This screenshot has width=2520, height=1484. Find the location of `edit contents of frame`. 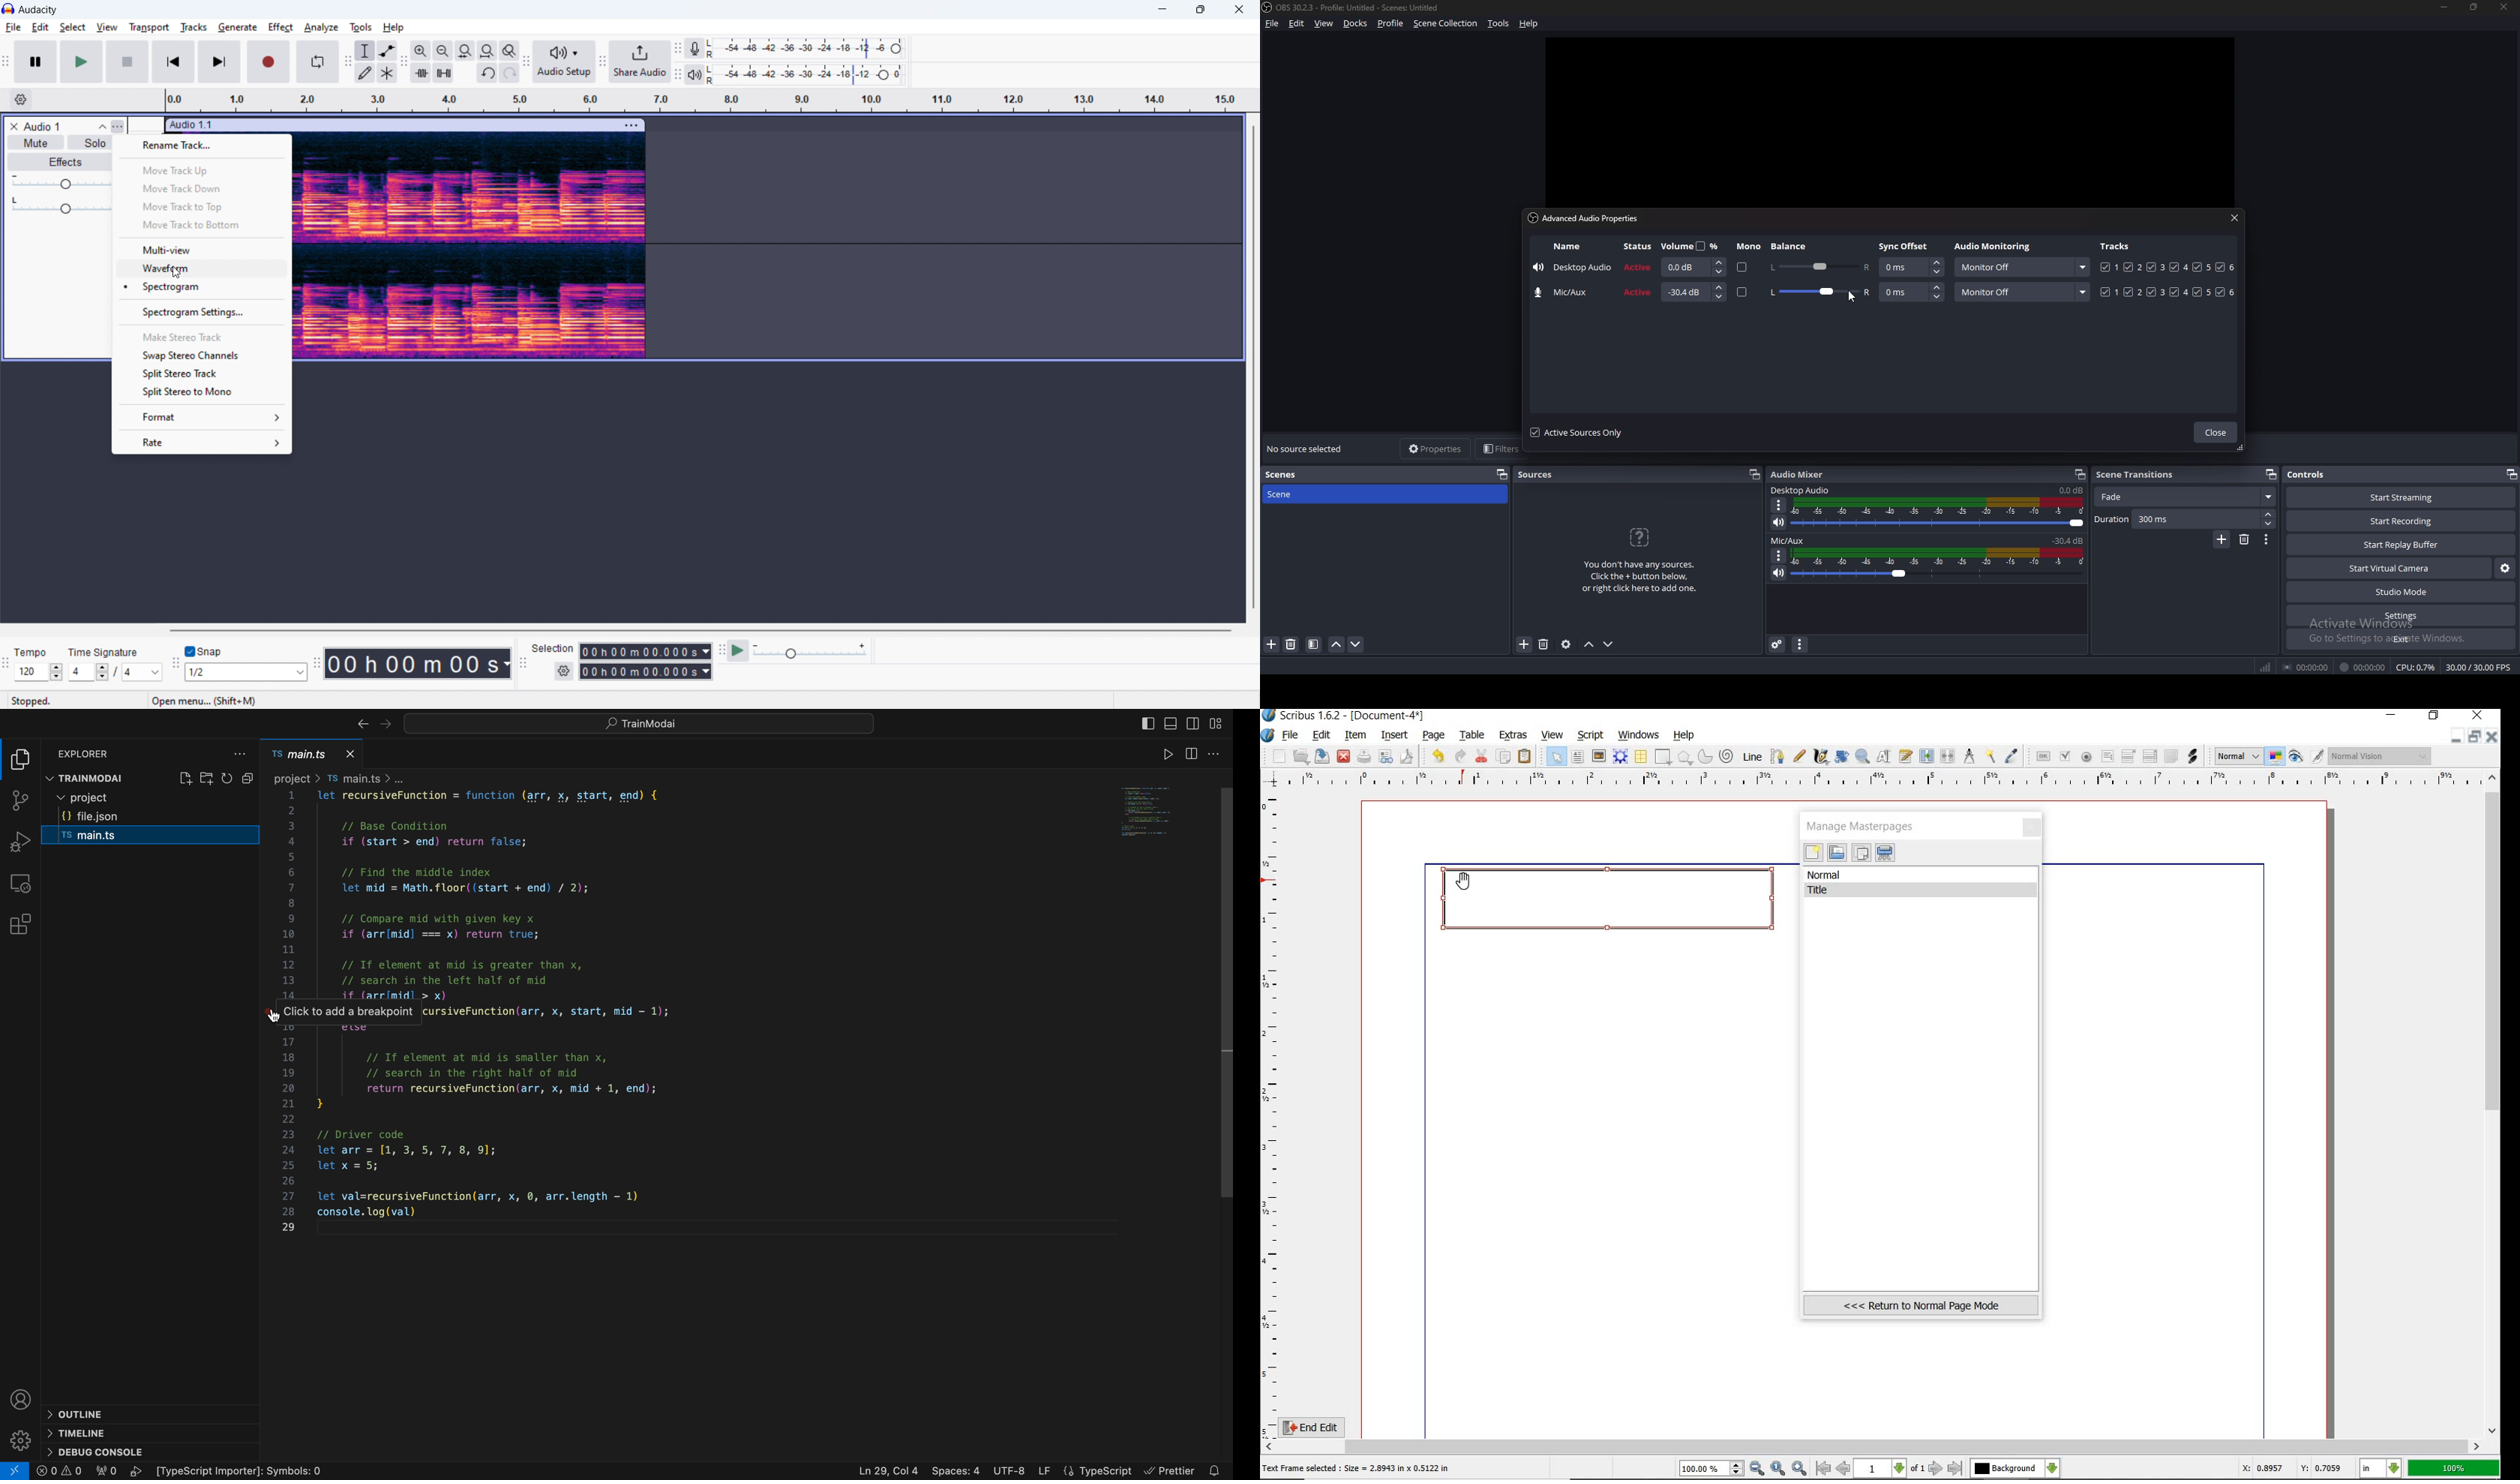

edit contents of frame is located at coordinates (1886, 758).